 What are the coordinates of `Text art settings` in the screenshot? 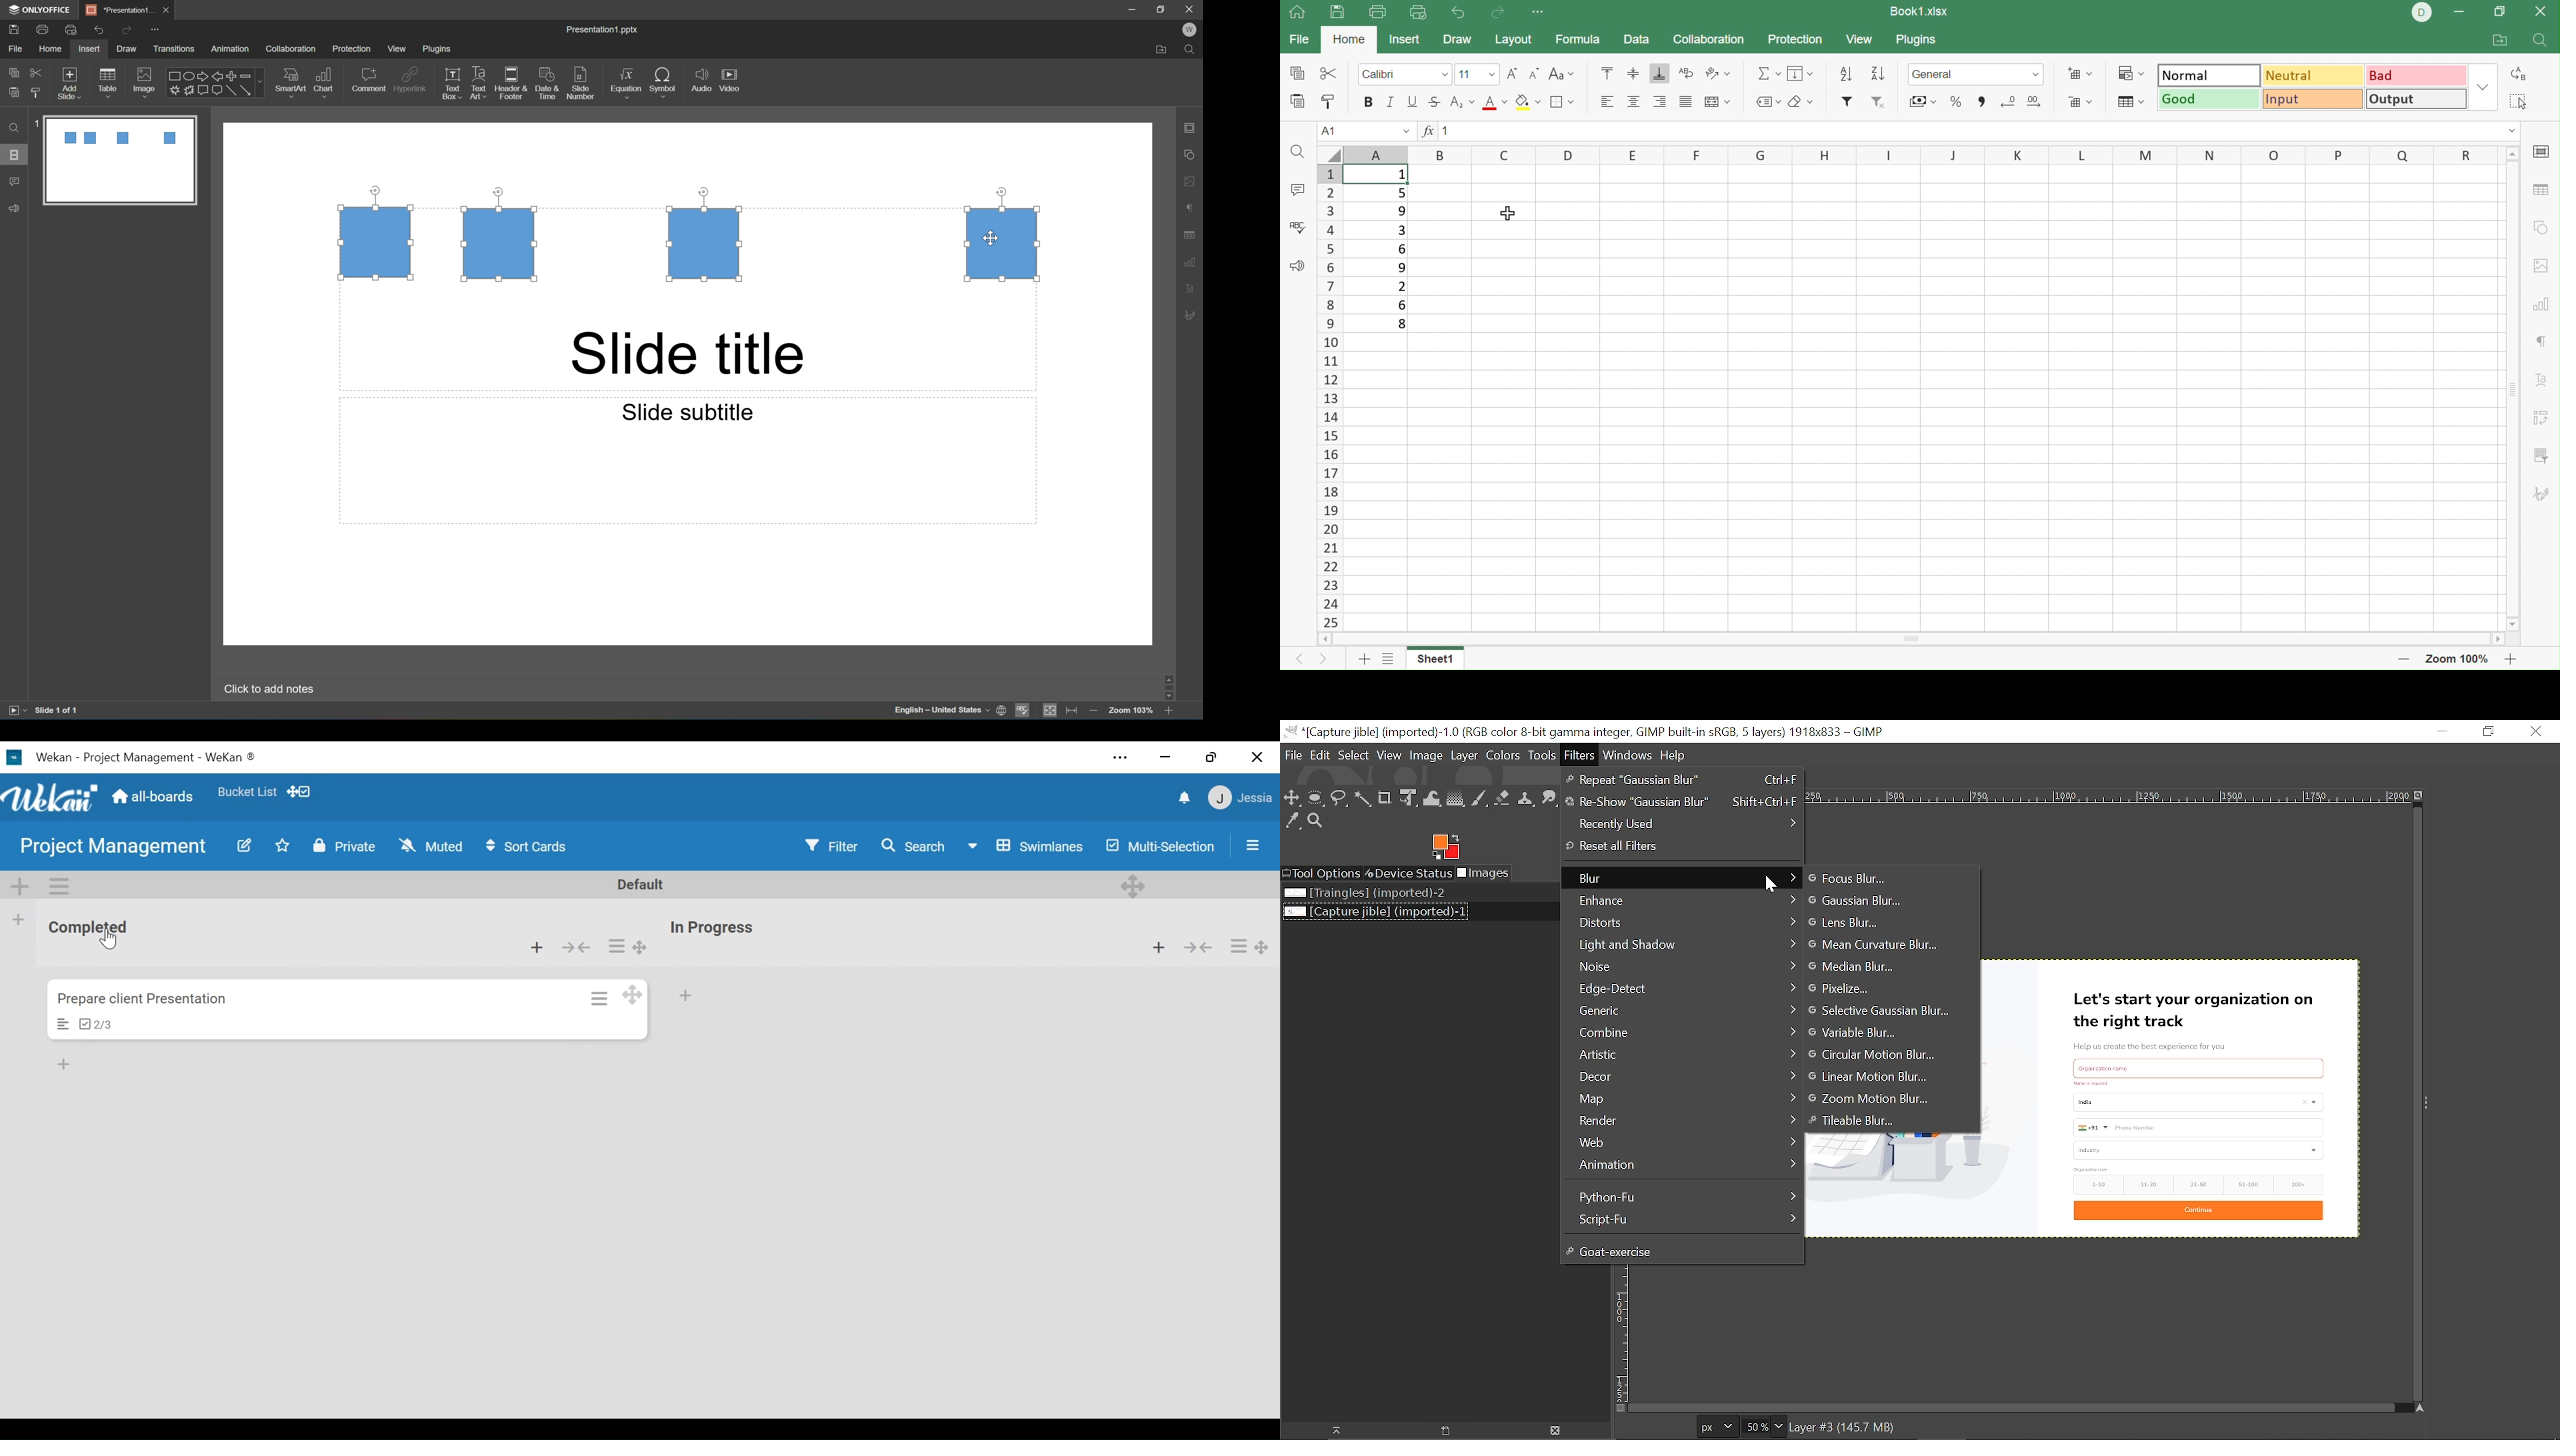 It's located at (2542, 379).